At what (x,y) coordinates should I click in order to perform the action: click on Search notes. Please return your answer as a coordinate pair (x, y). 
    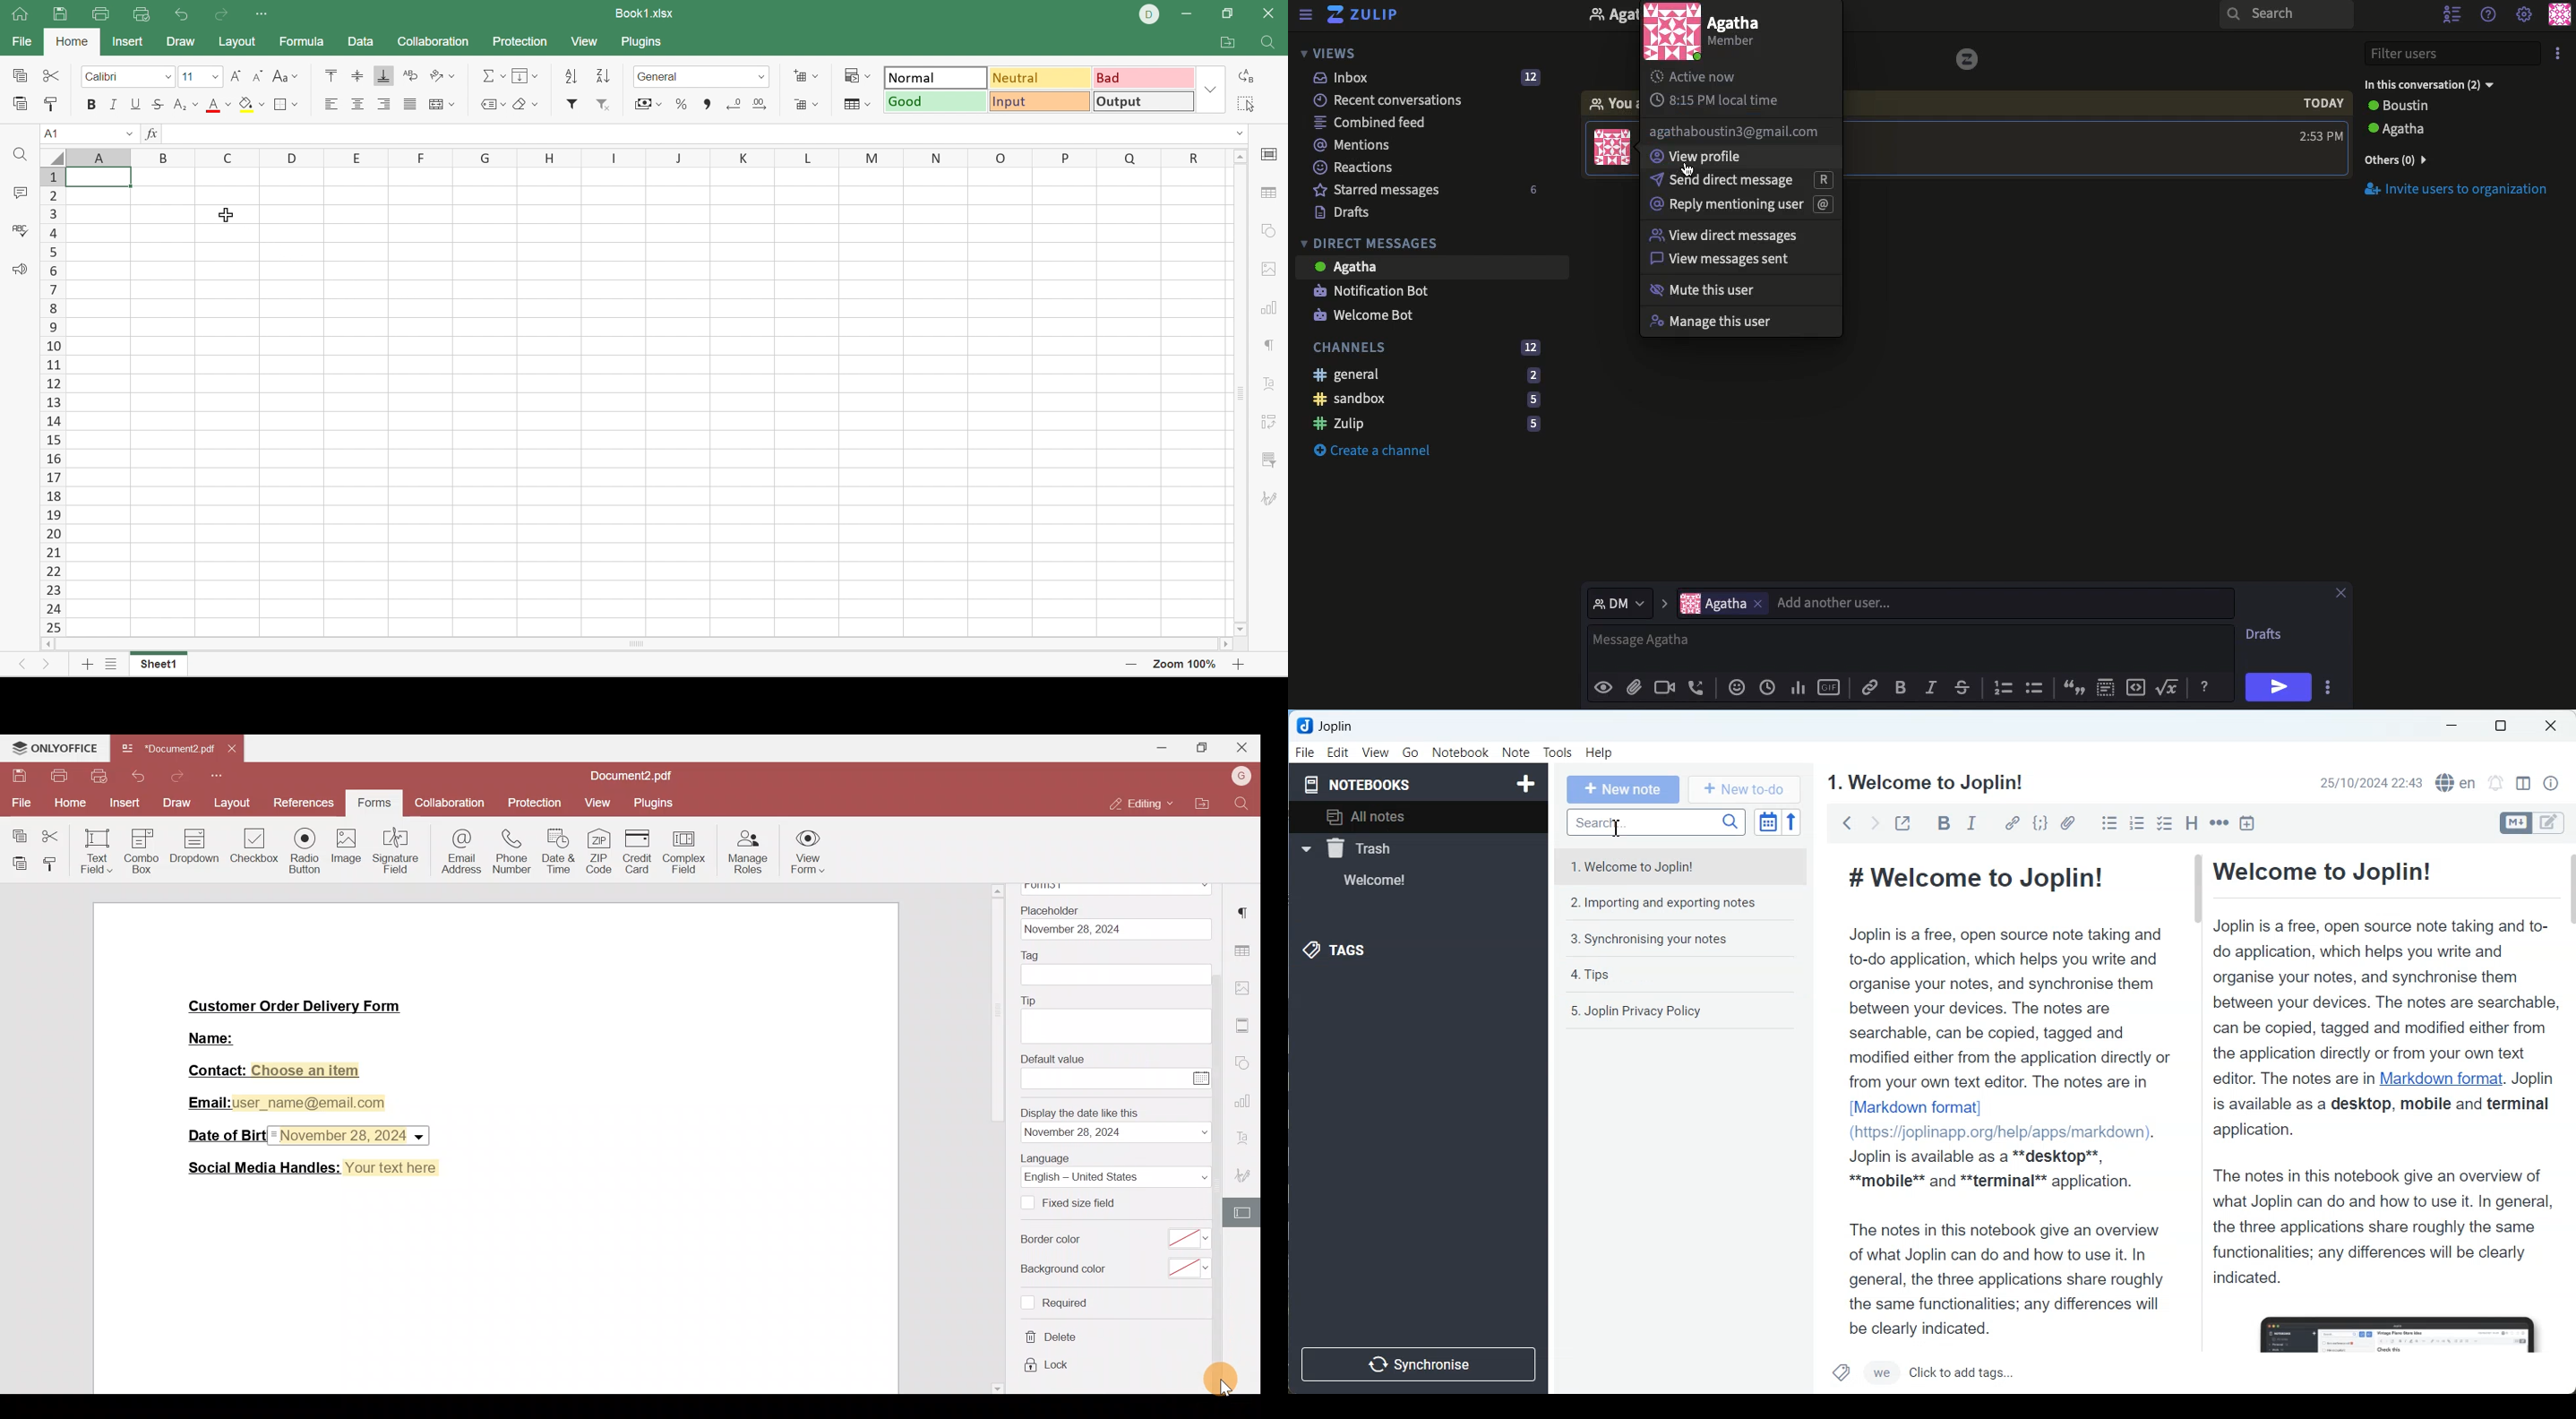
    Looking at the image, I should click on (1656, 822).